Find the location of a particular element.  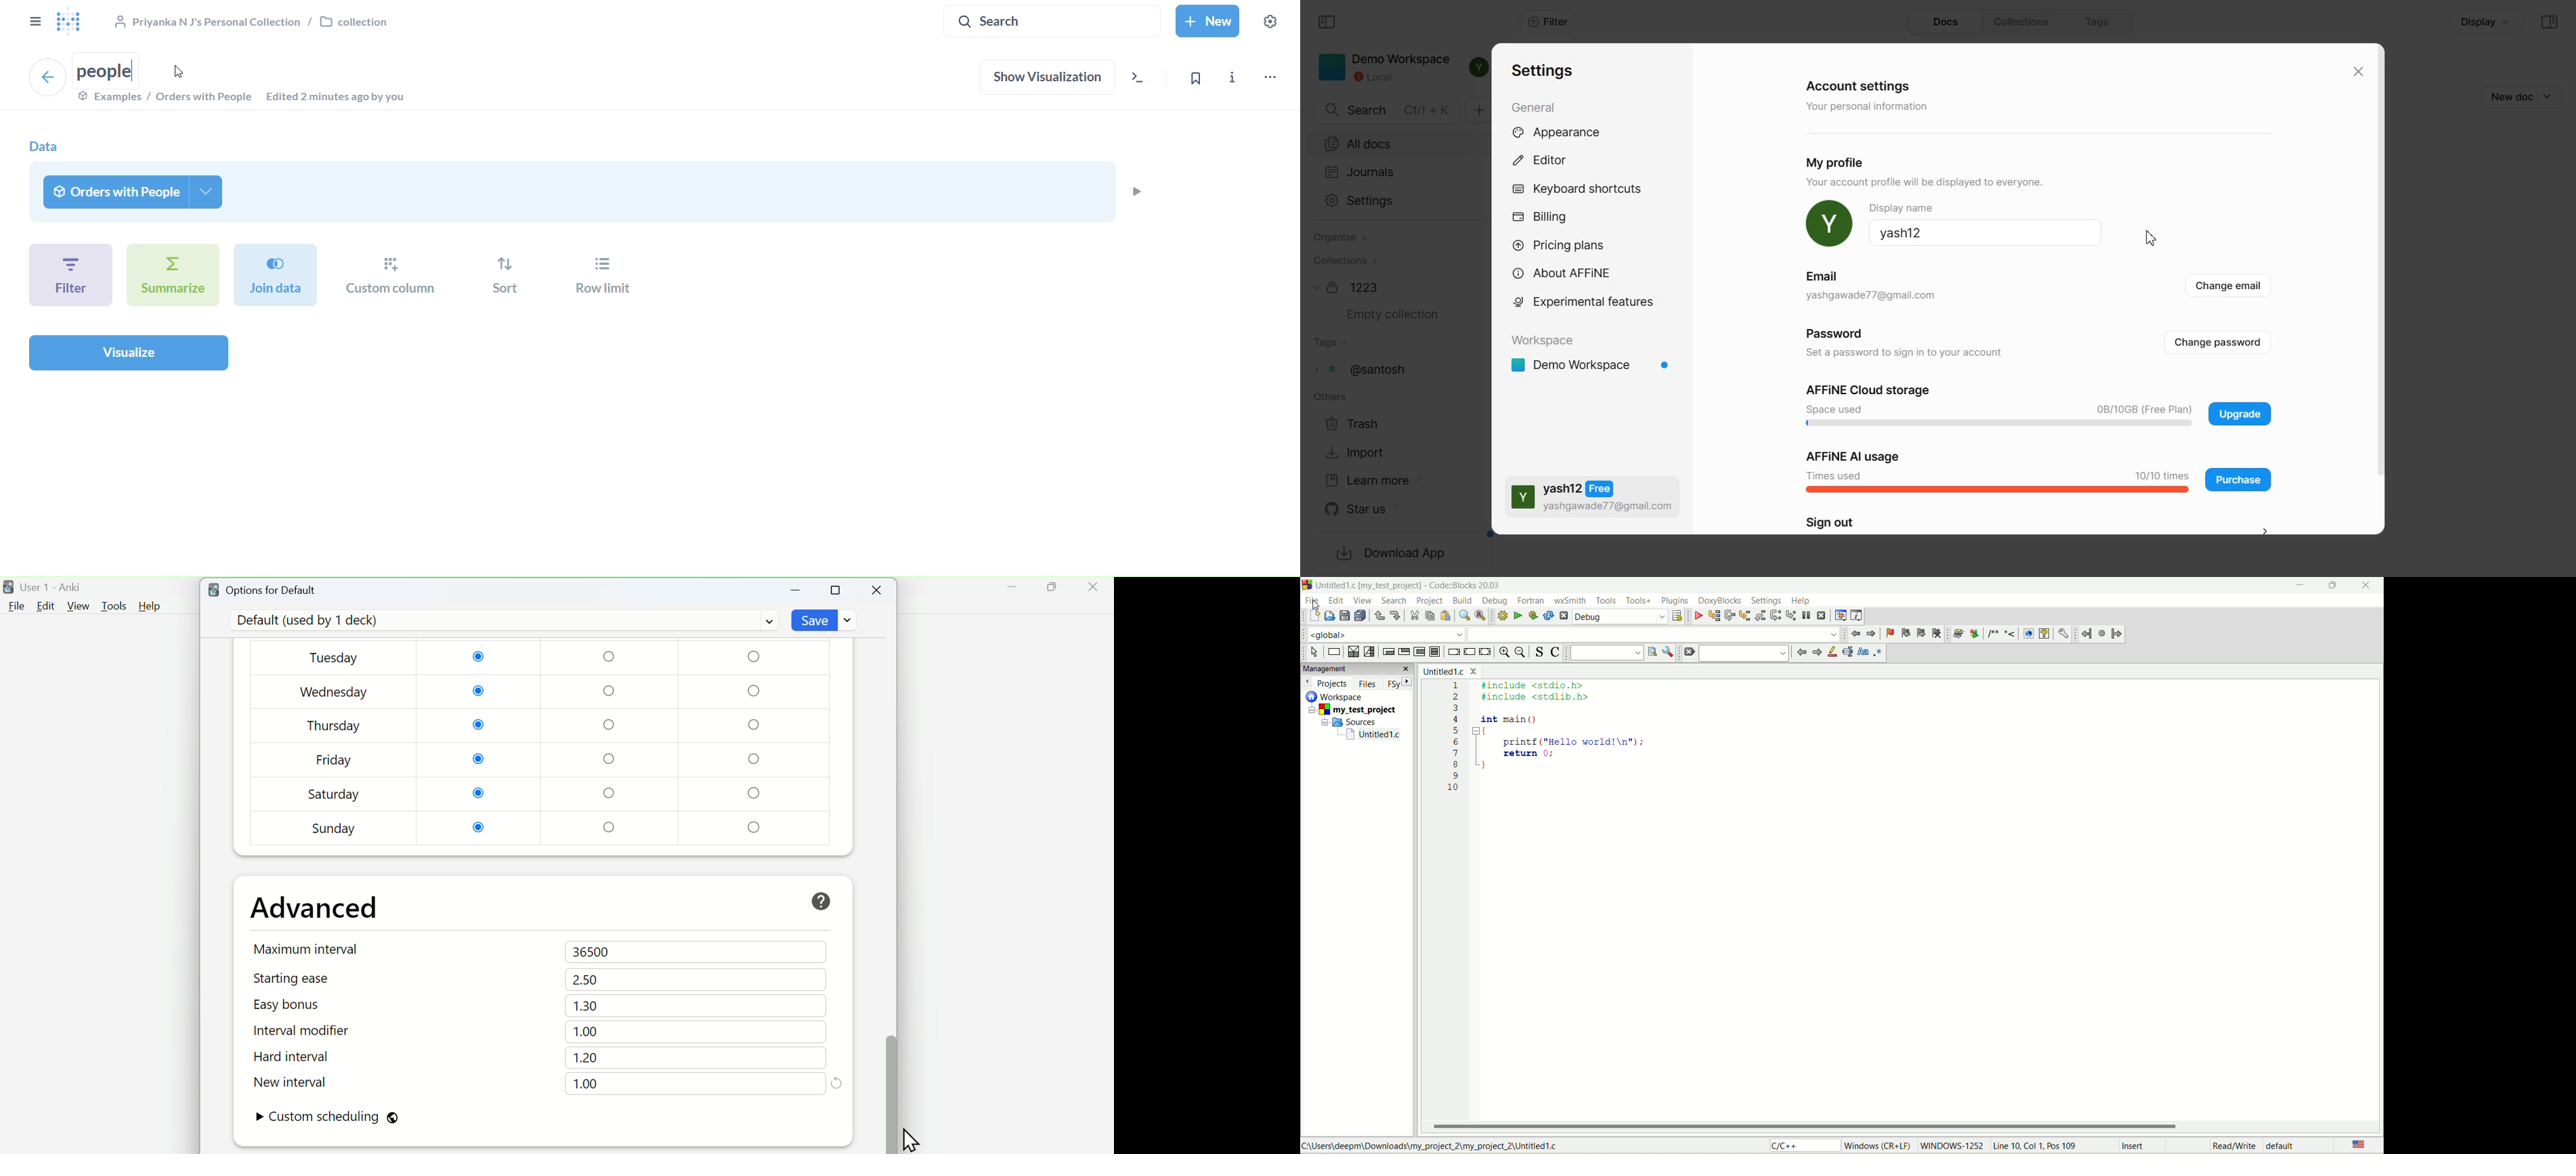

jump back is located at coordinates (1857, 634).